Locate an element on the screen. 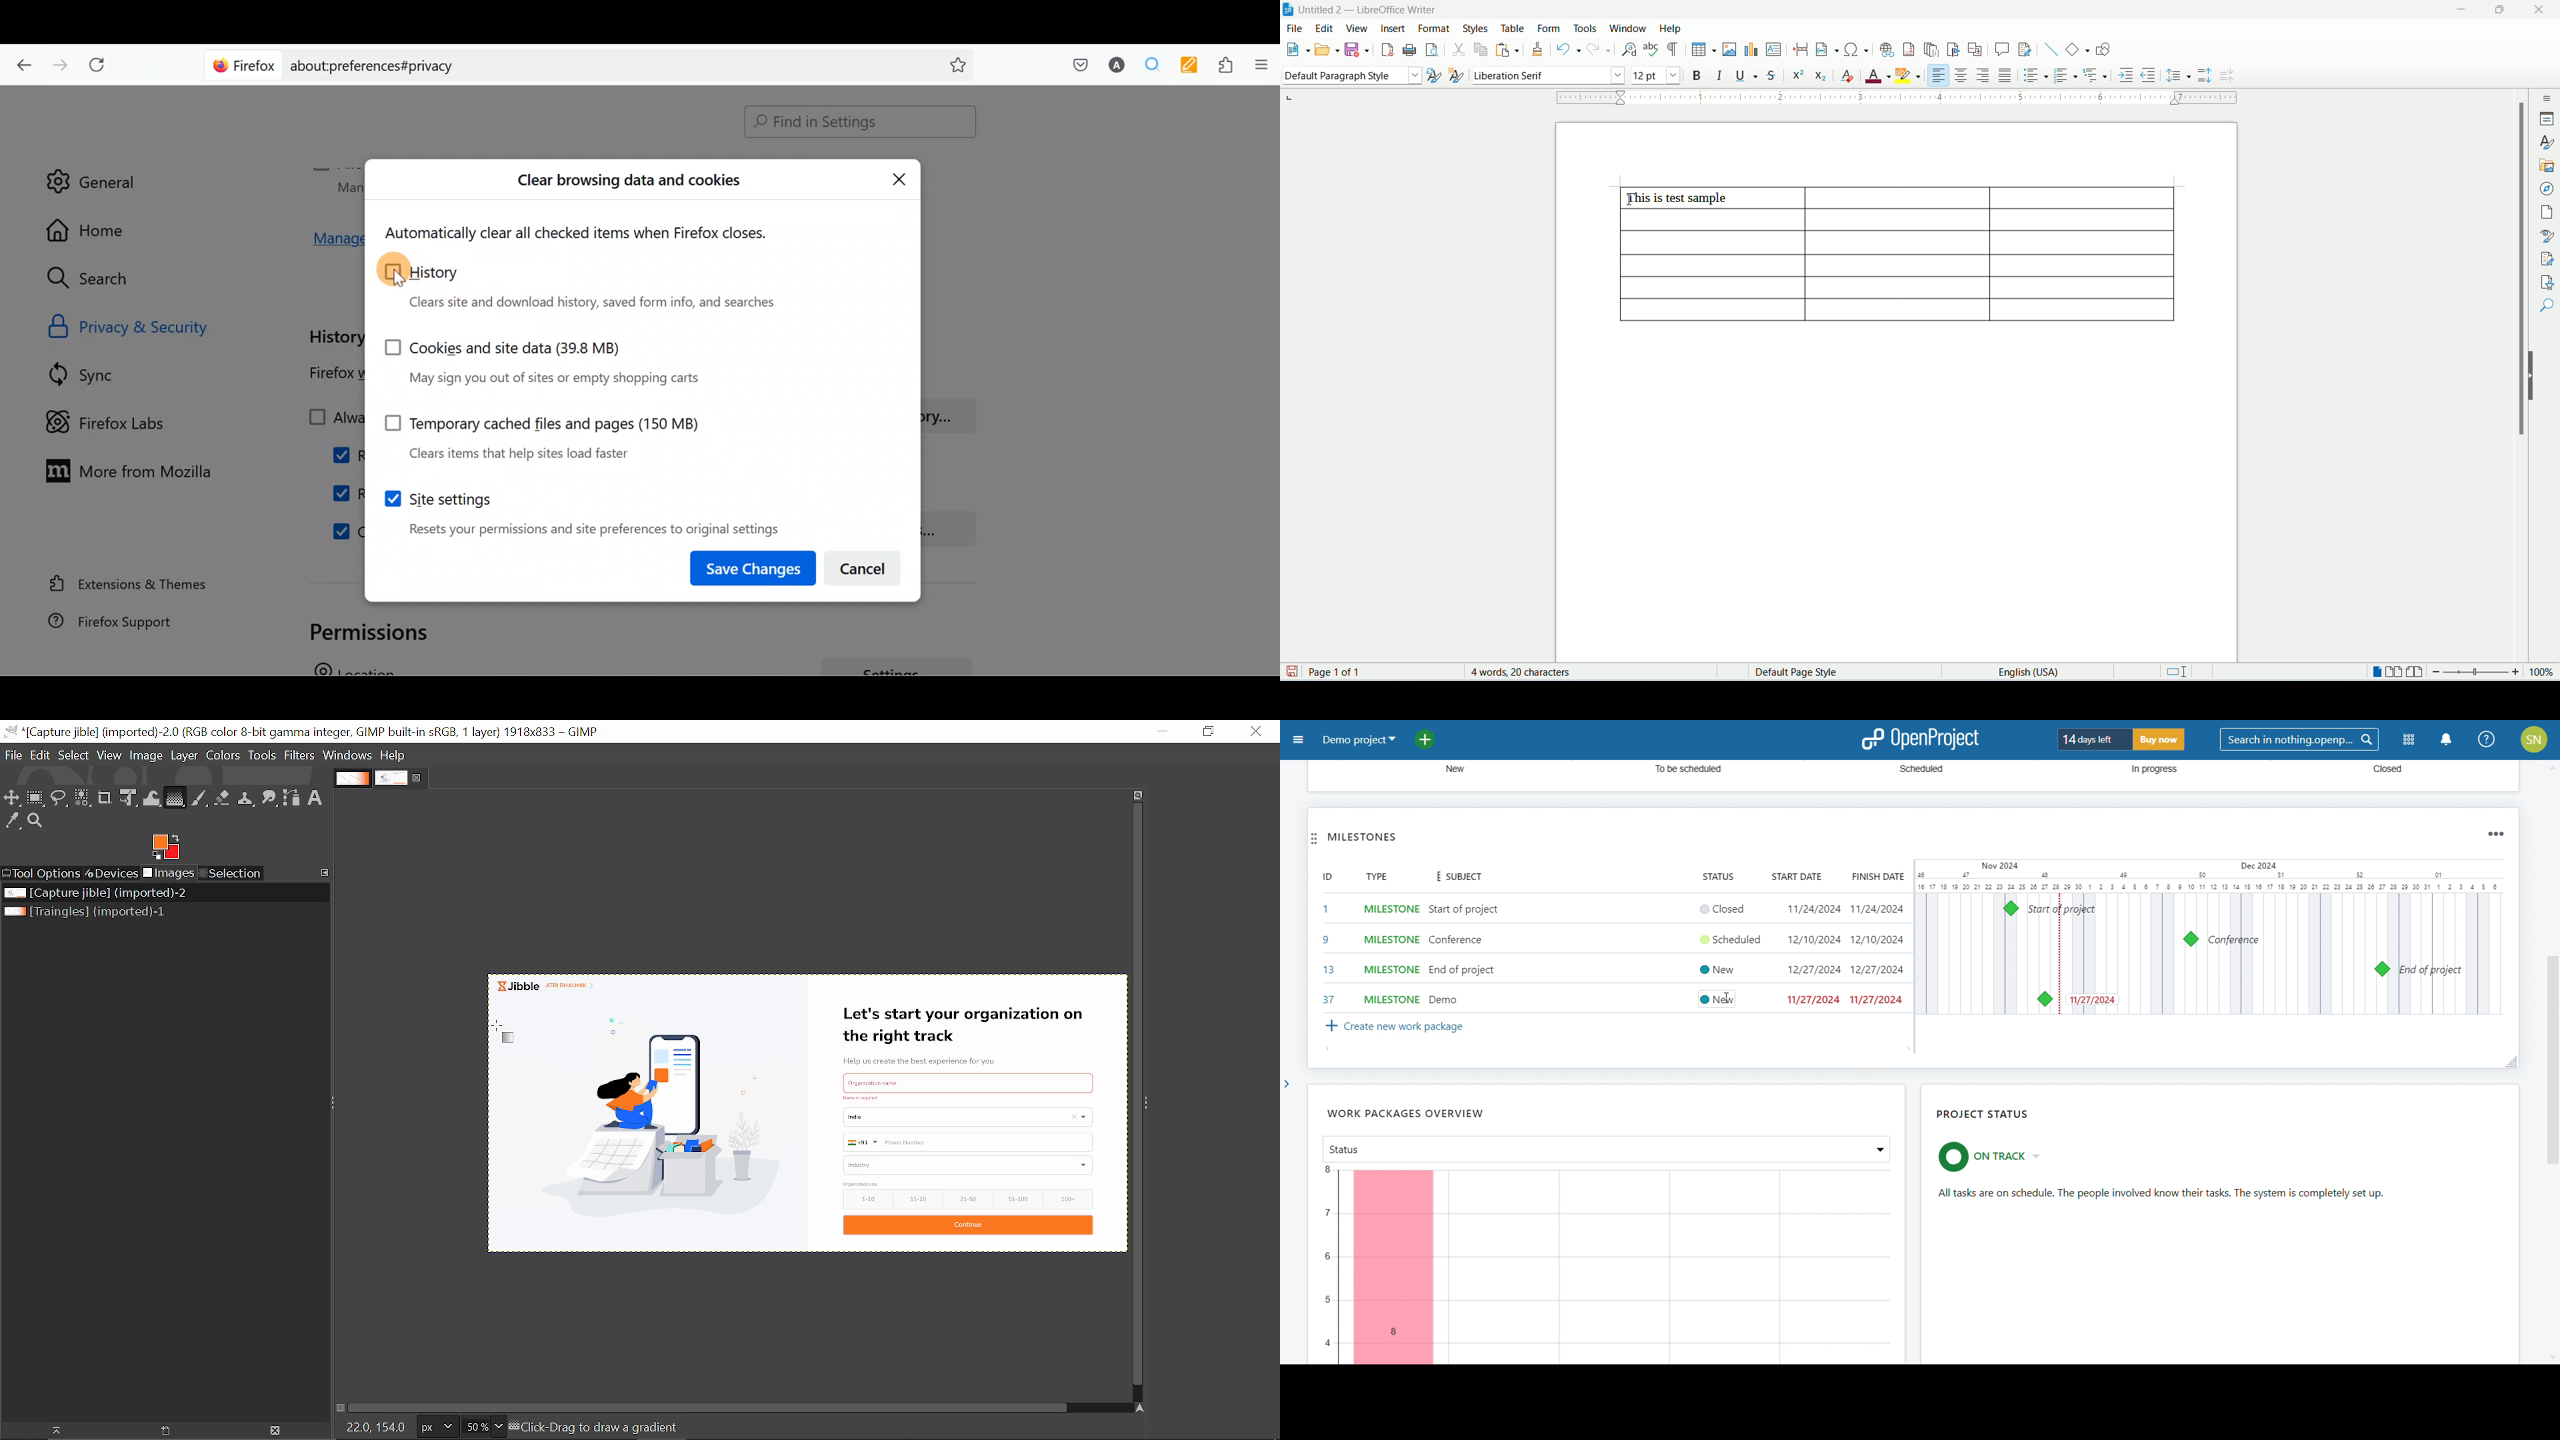  insert table is located at coordinates (1703, 49).